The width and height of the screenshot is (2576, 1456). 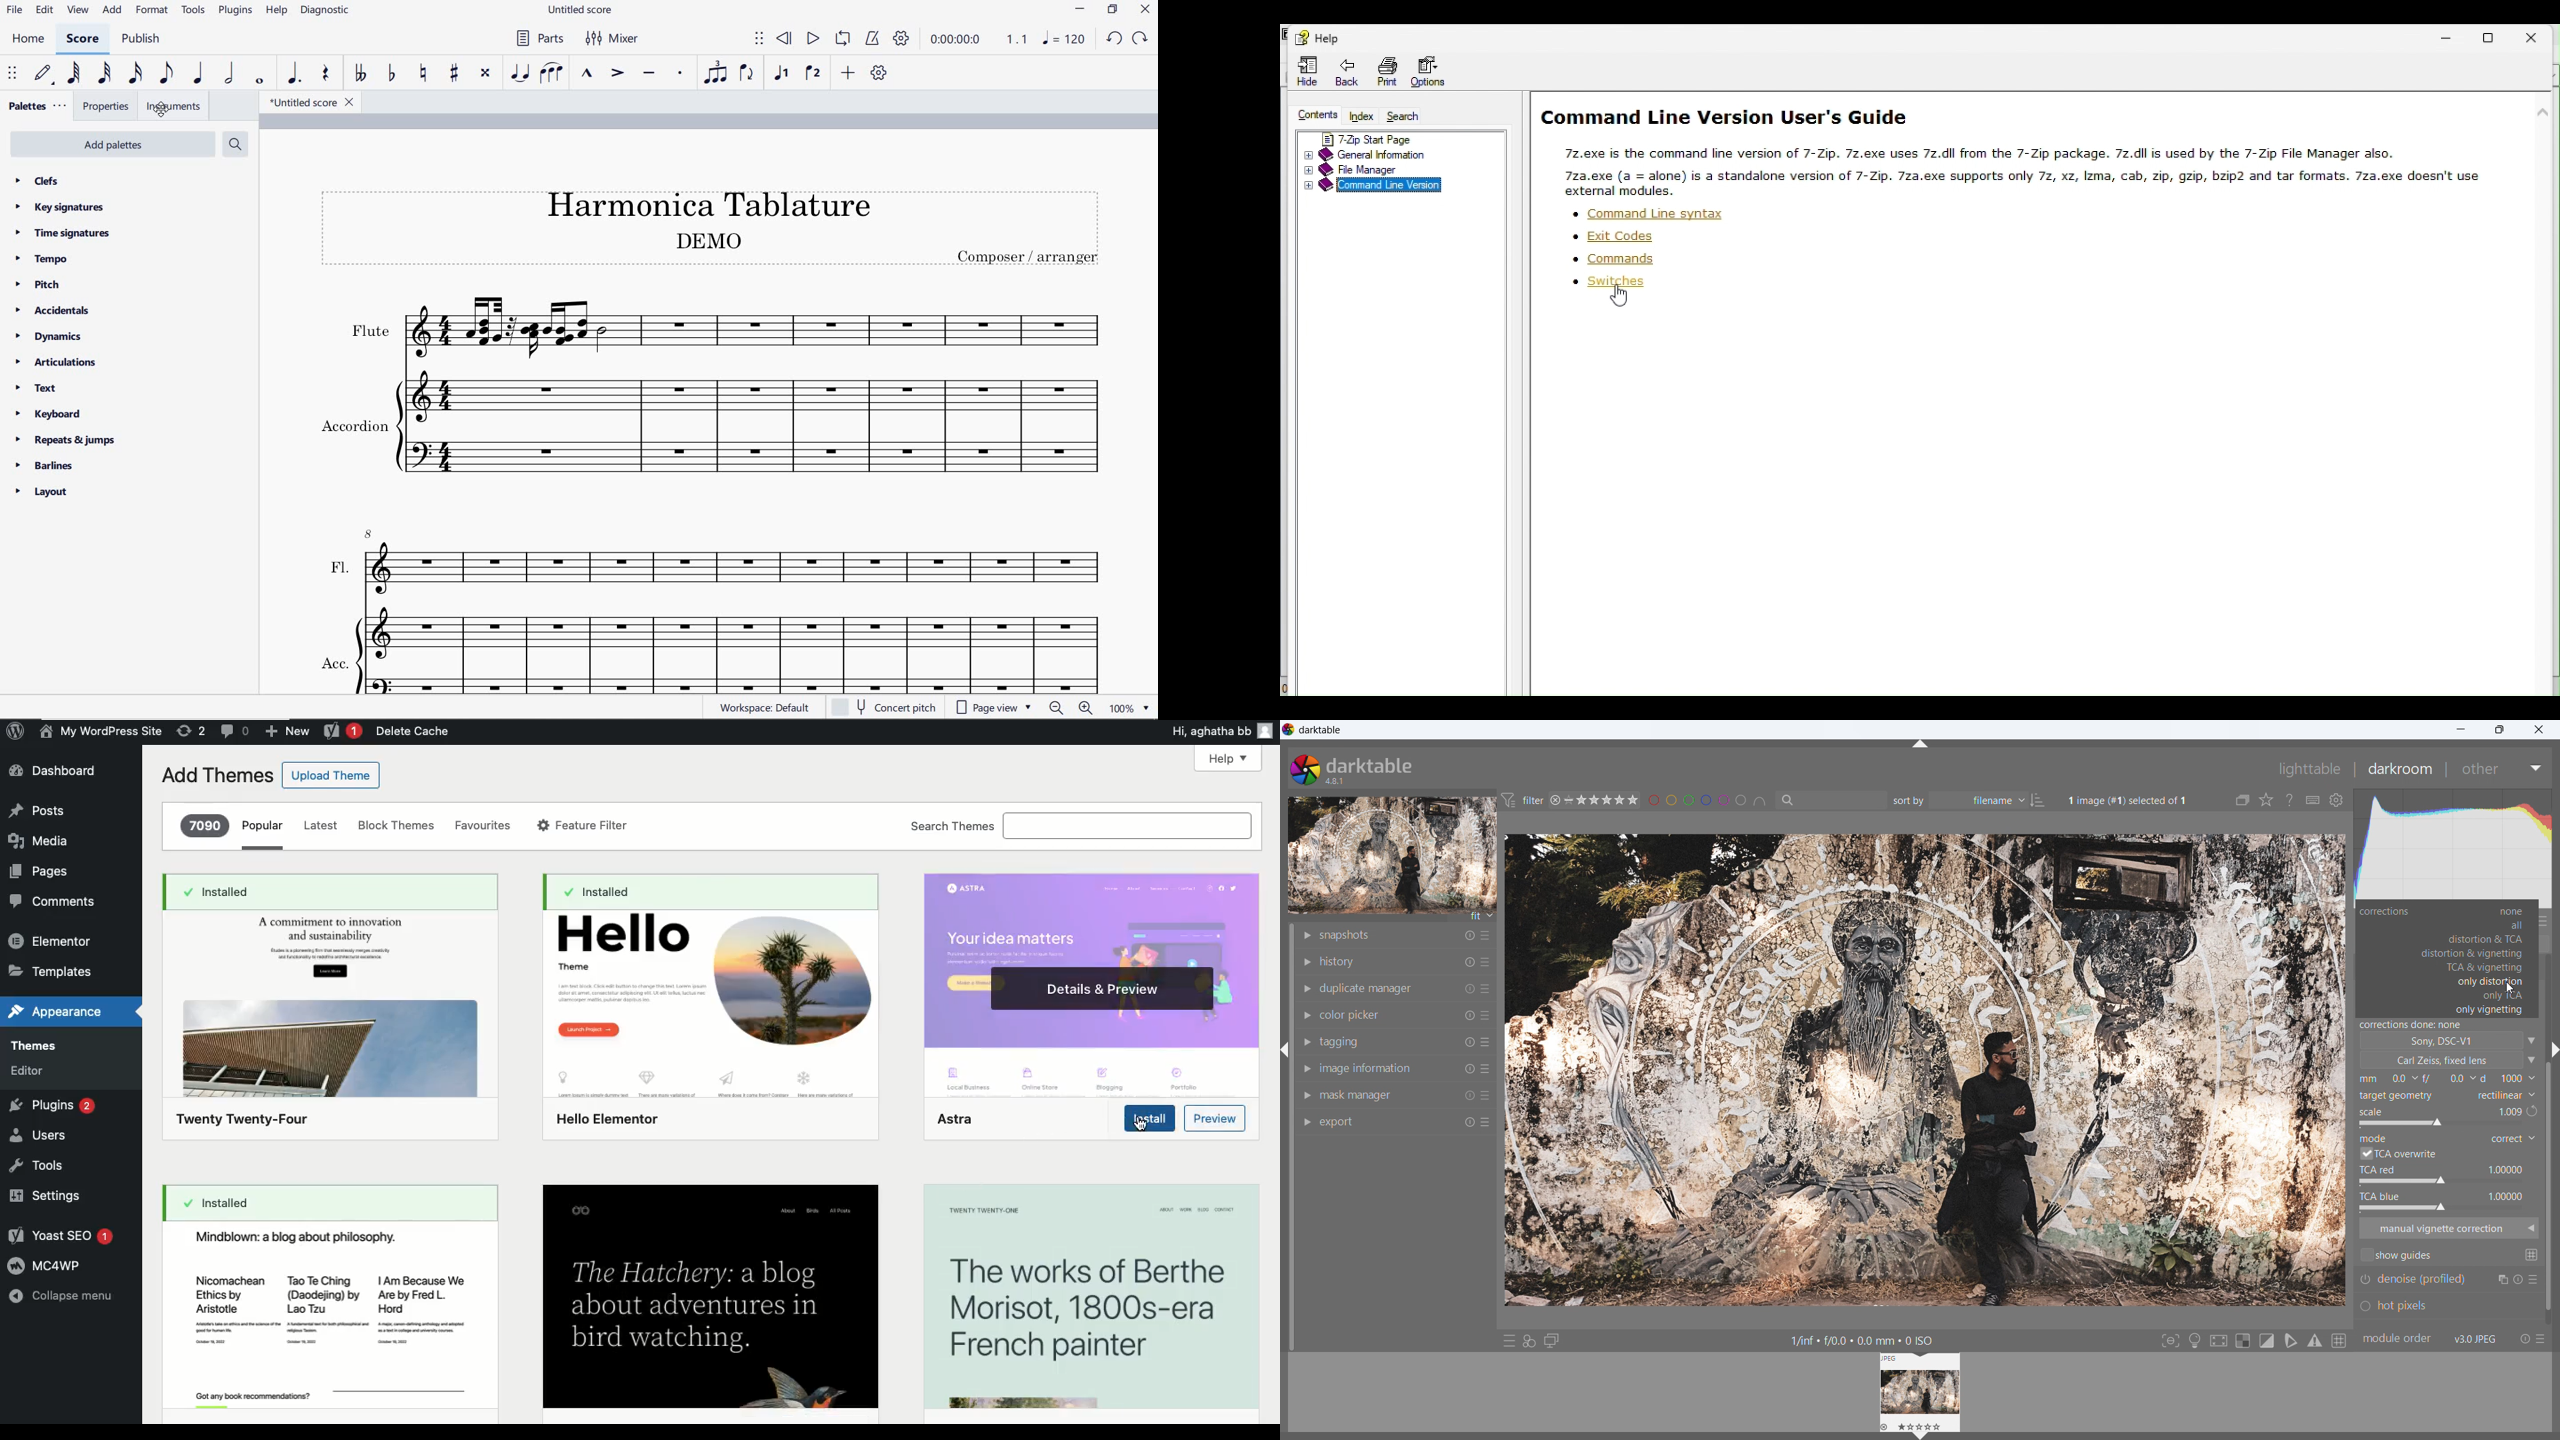 What do you see at coordinates (1307, 1015) in the screenshot?
I see `show module` at bounding box center [1307, 1015].